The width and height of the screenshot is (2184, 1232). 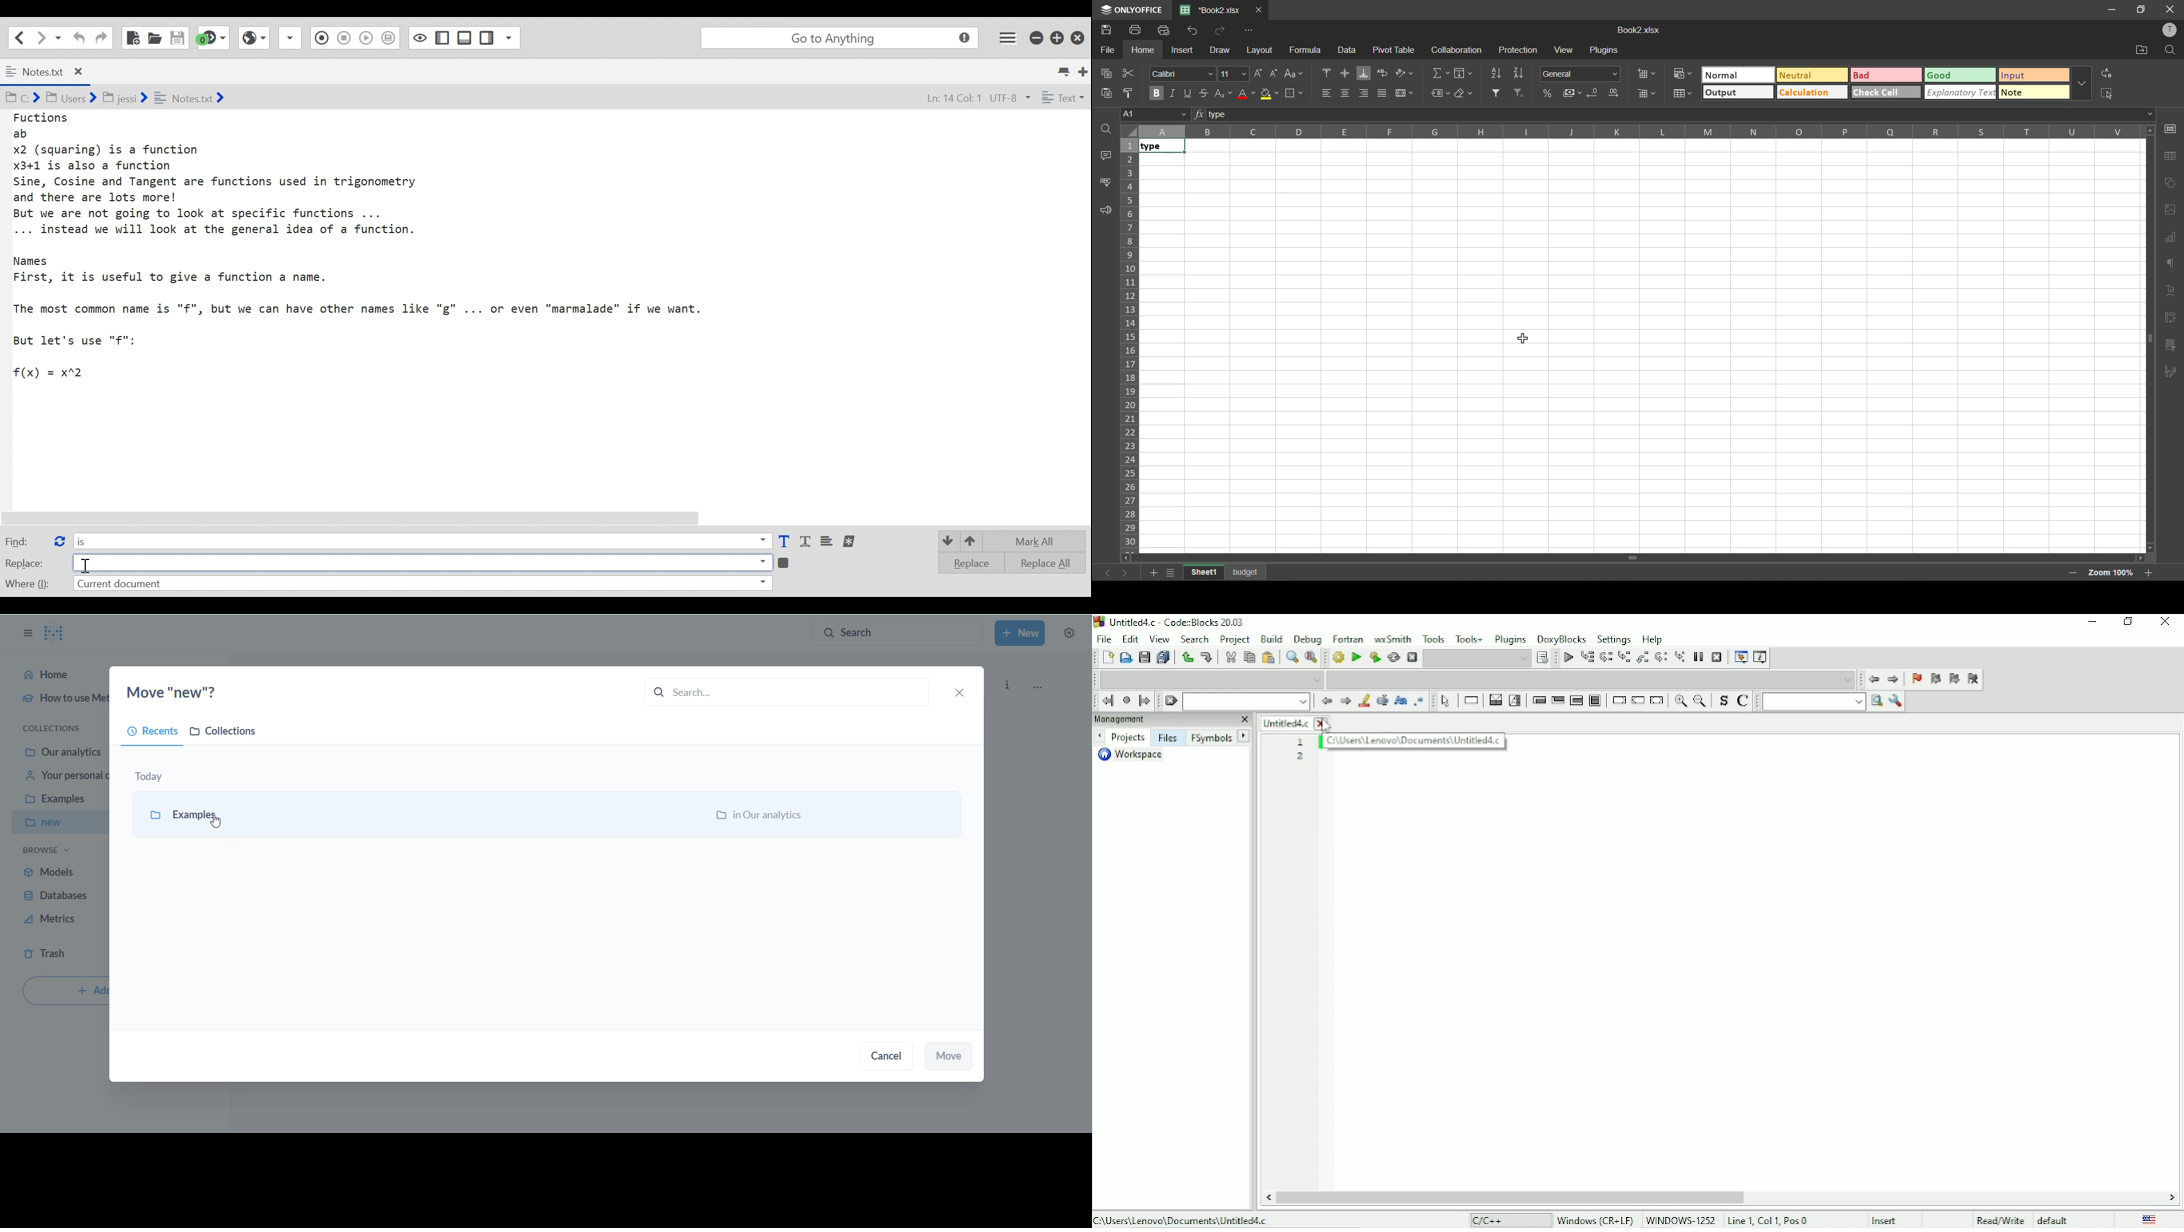 I want to click on Step into instruction, so click(x=1681, y=657).